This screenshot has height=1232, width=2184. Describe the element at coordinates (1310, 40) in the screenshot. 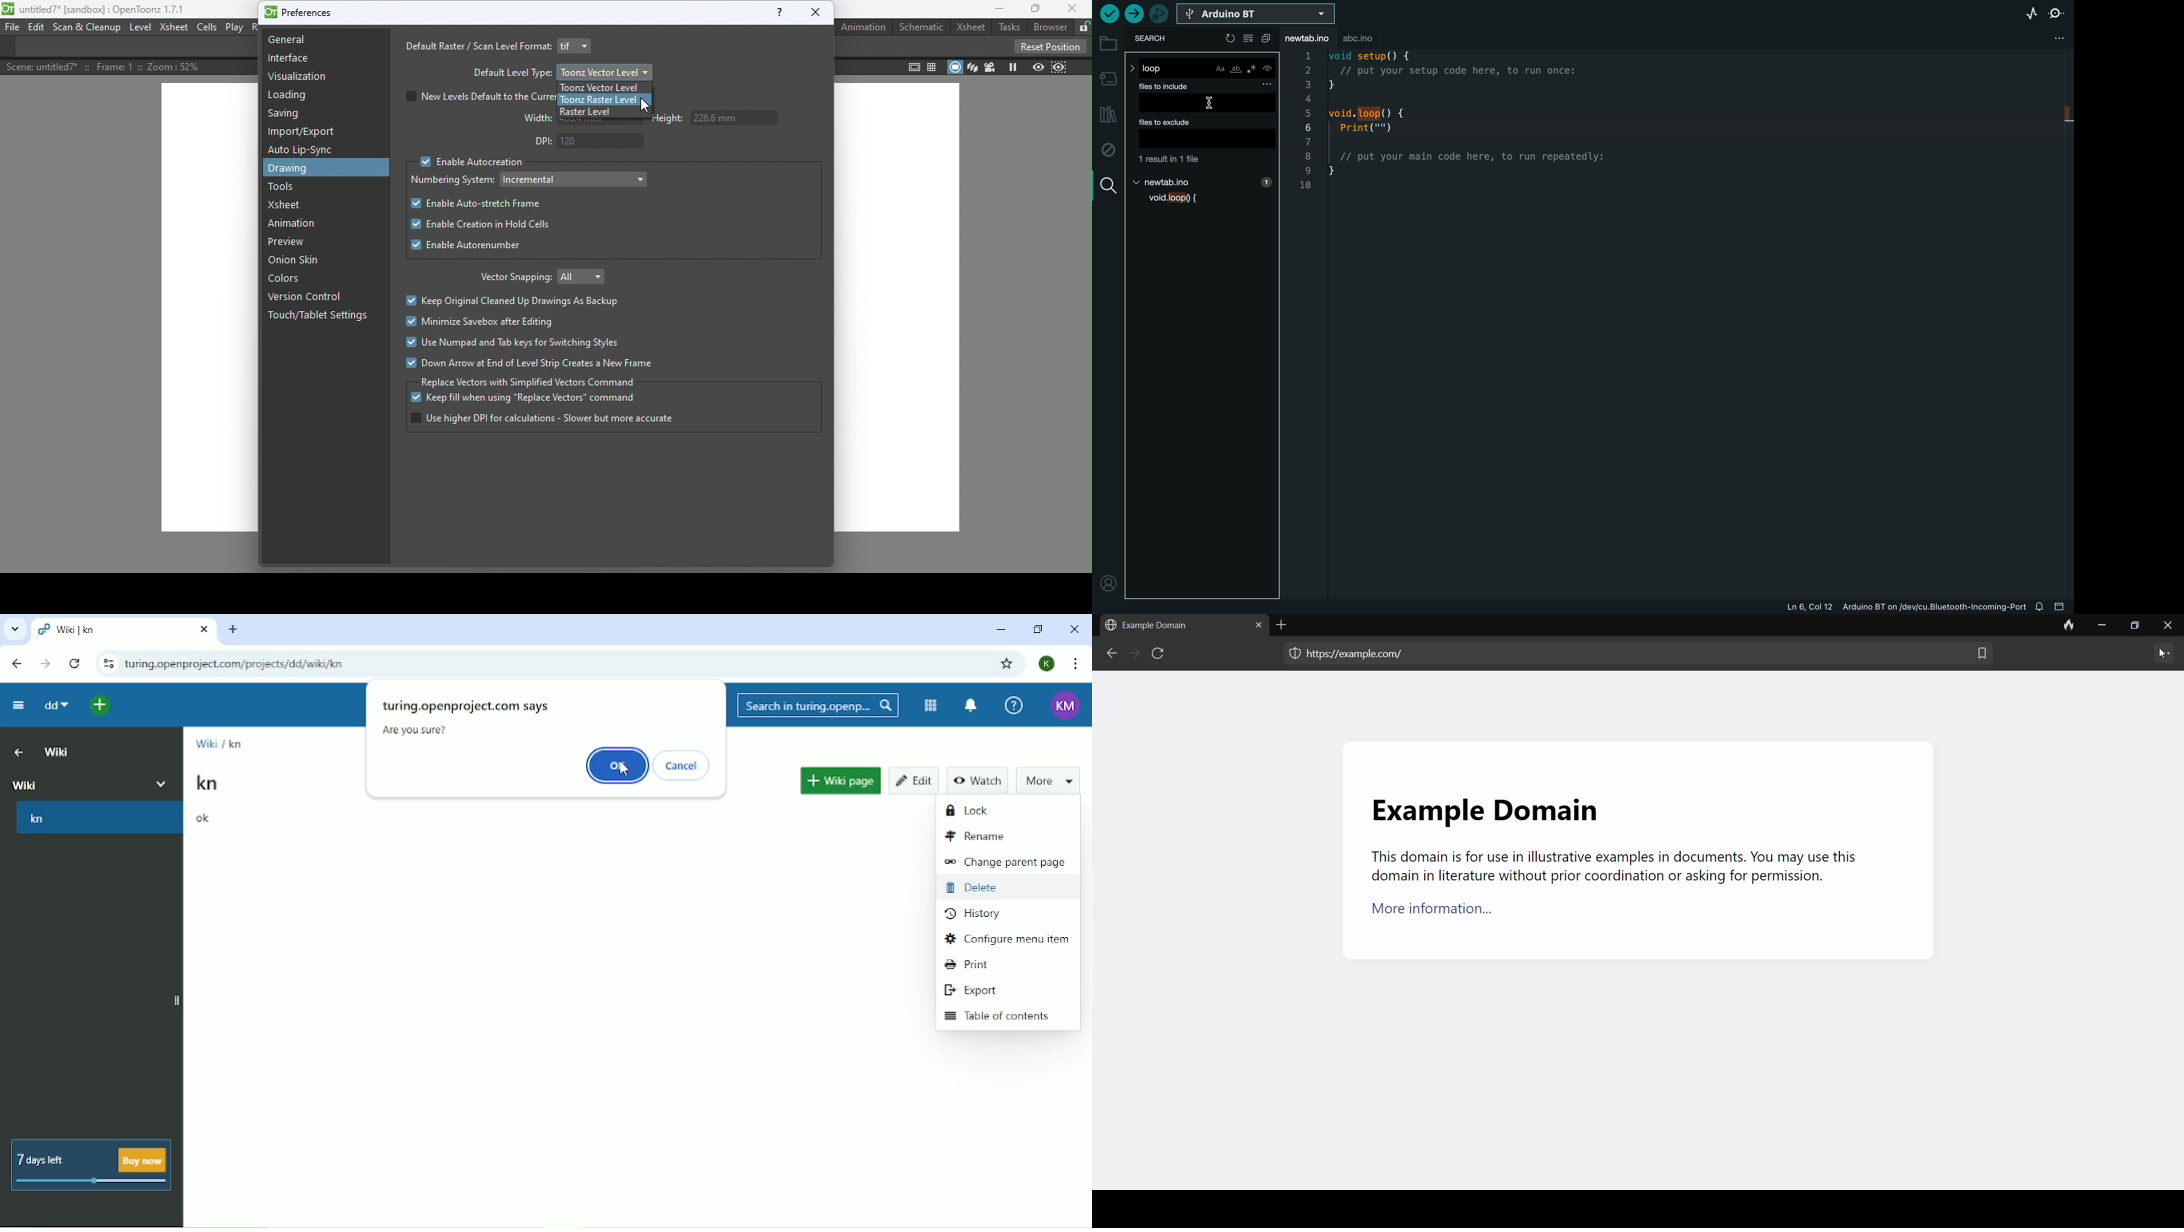

I see `file tab` at that location.